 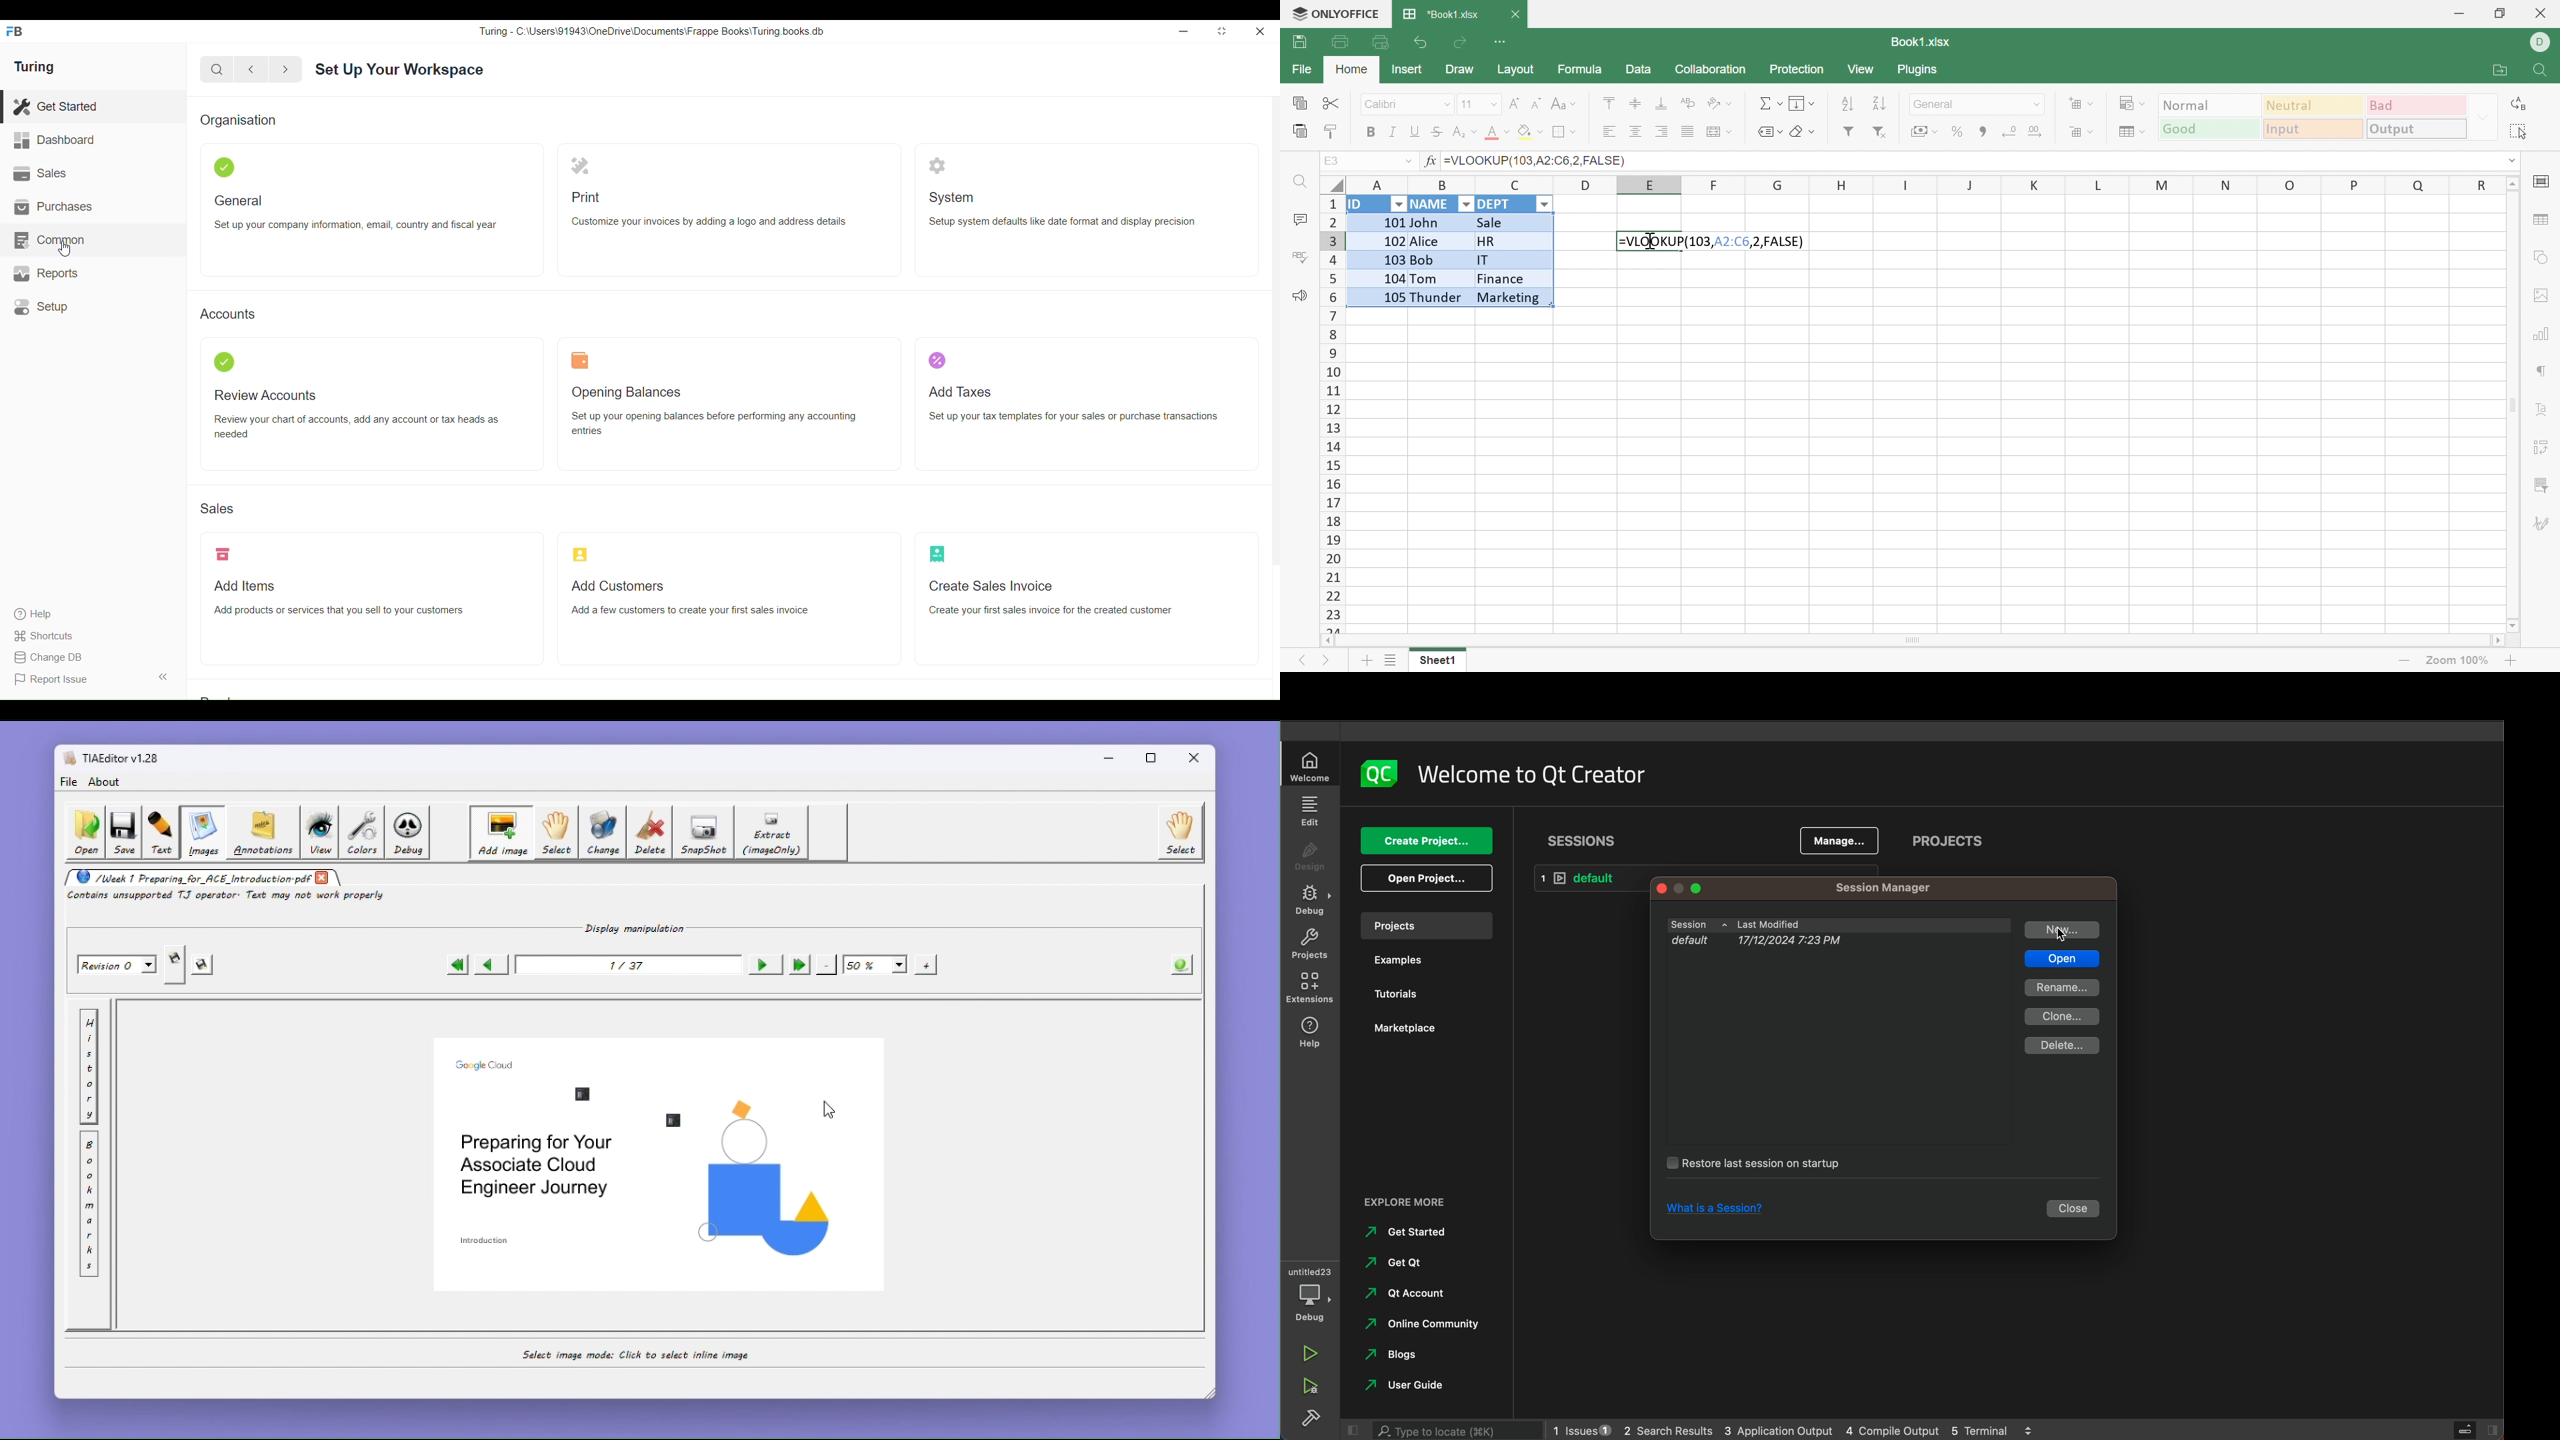 What do you see at coordinates (1310, 1419) in the screenshot?
I see `build` at bounding box center [1310, 1419].